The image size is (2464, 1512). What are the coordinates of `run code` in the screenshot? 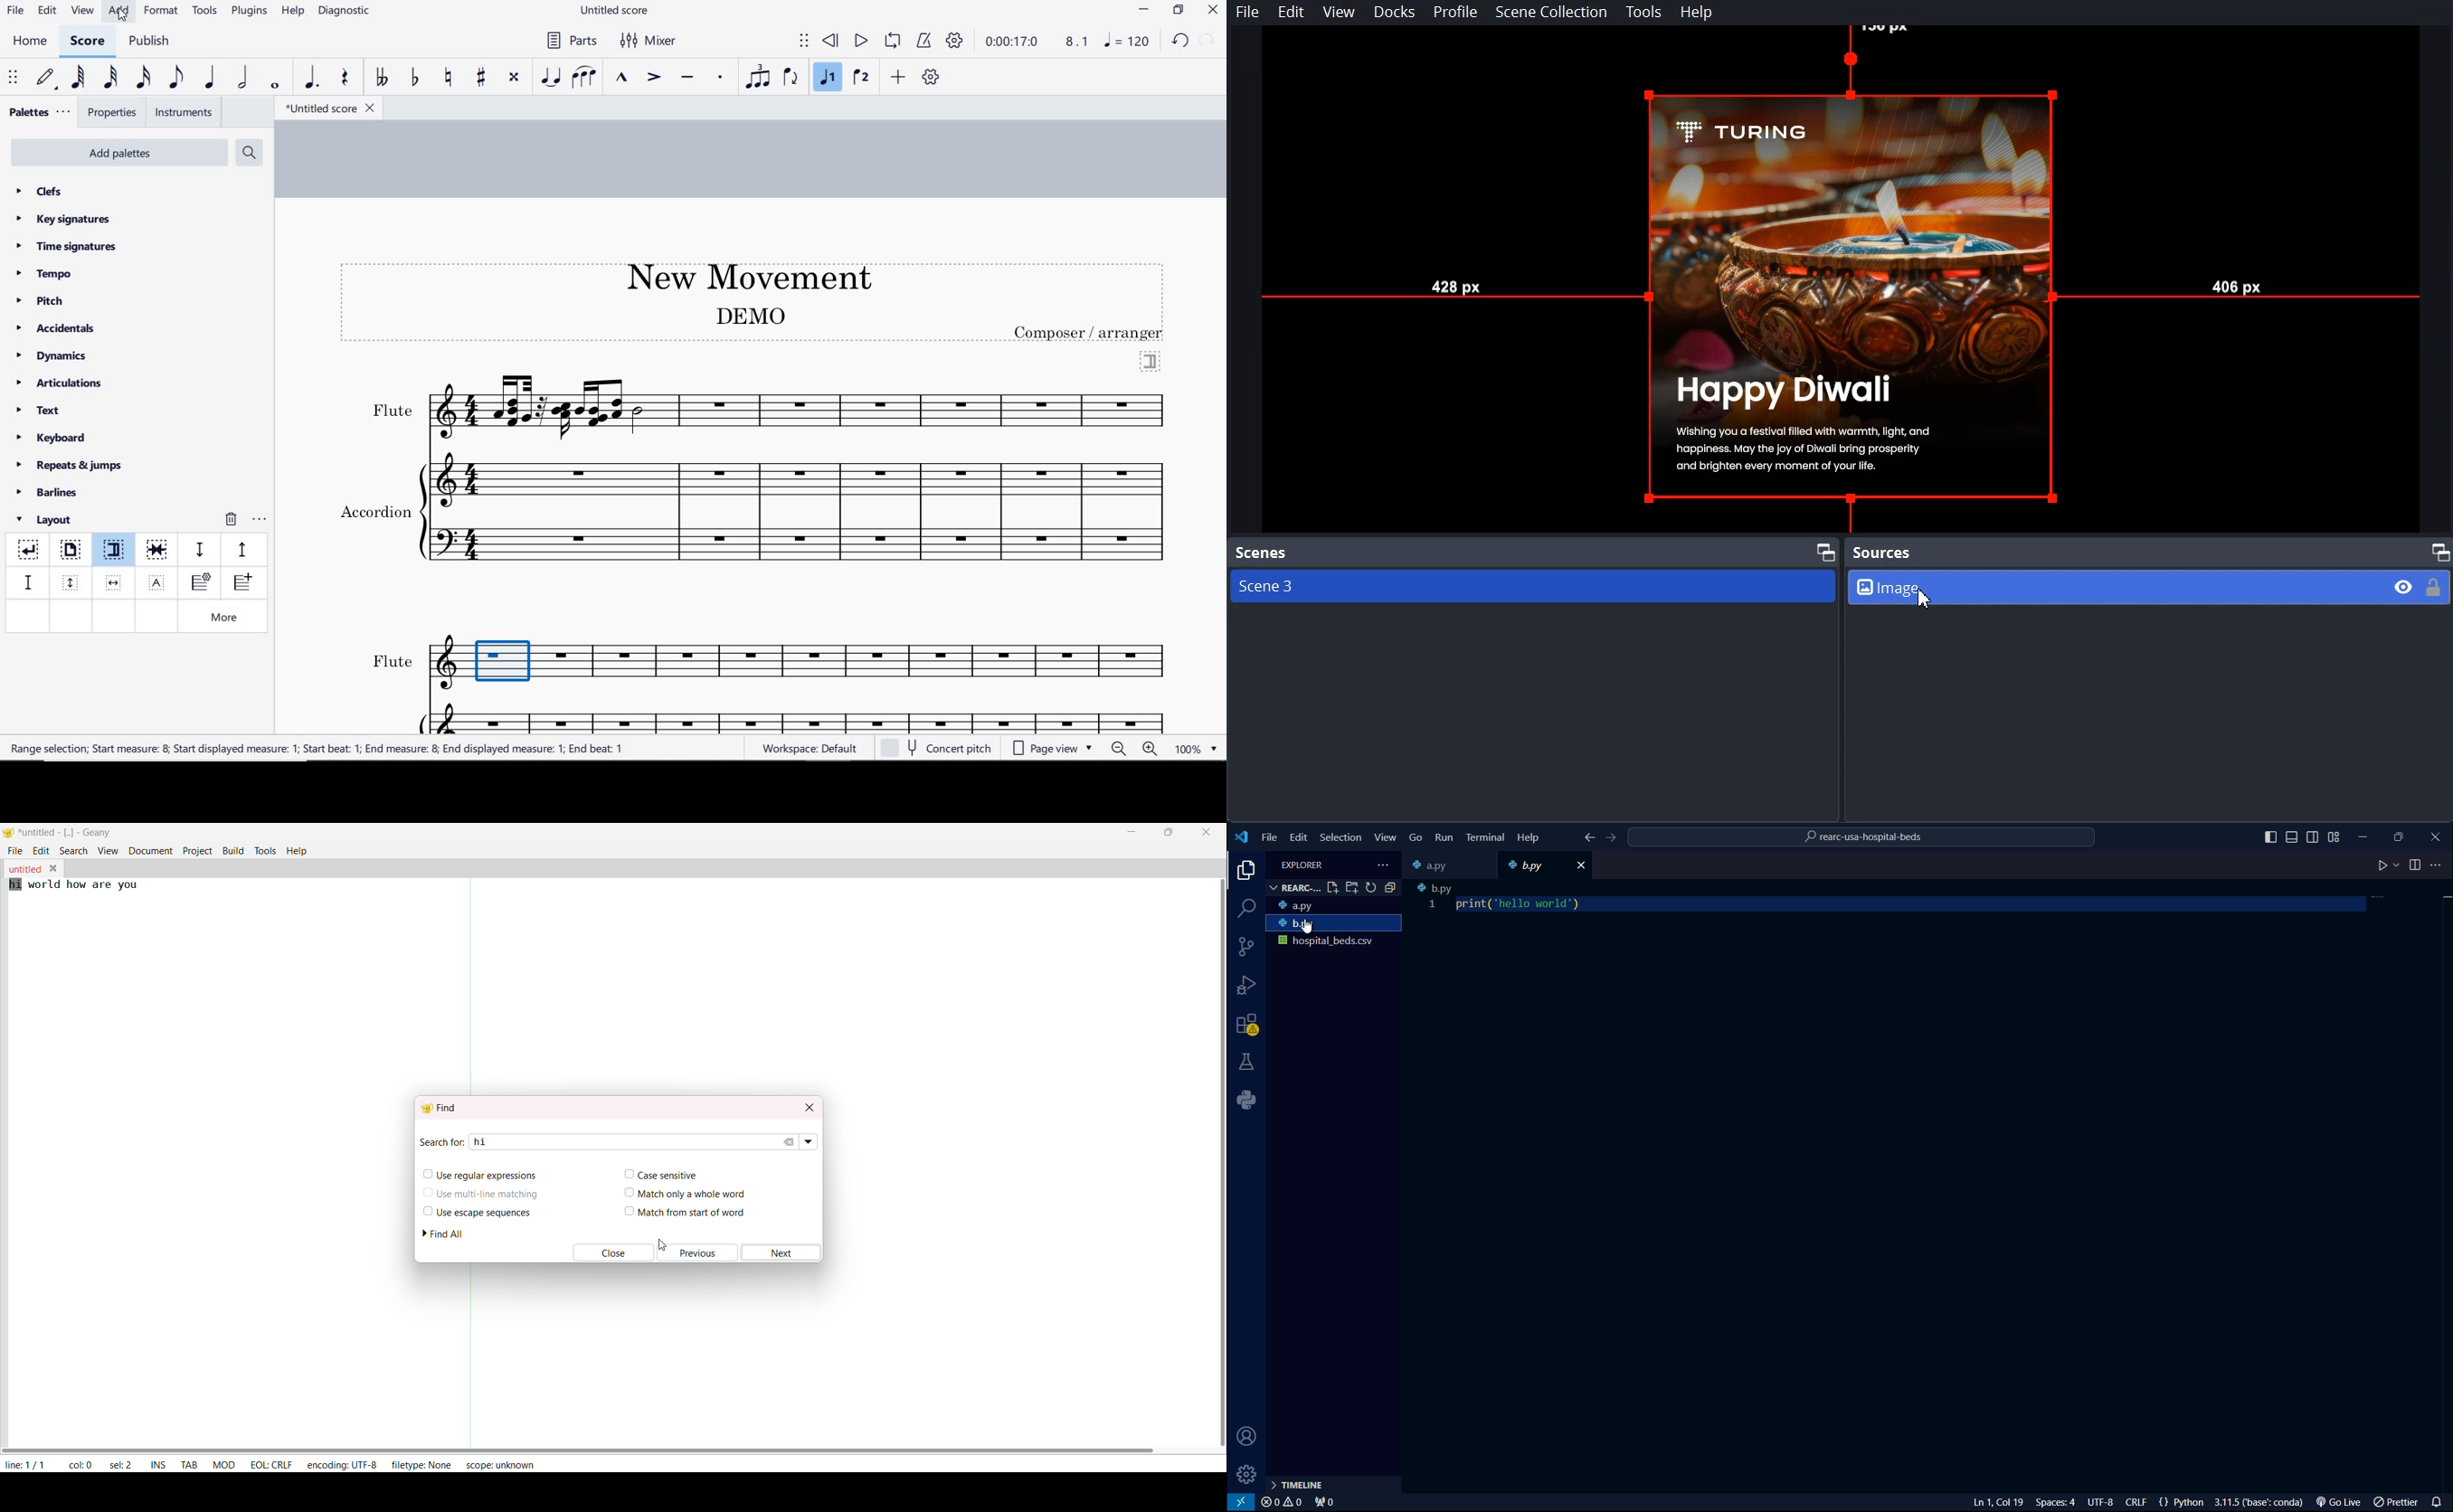 It's located at (2383, 867).